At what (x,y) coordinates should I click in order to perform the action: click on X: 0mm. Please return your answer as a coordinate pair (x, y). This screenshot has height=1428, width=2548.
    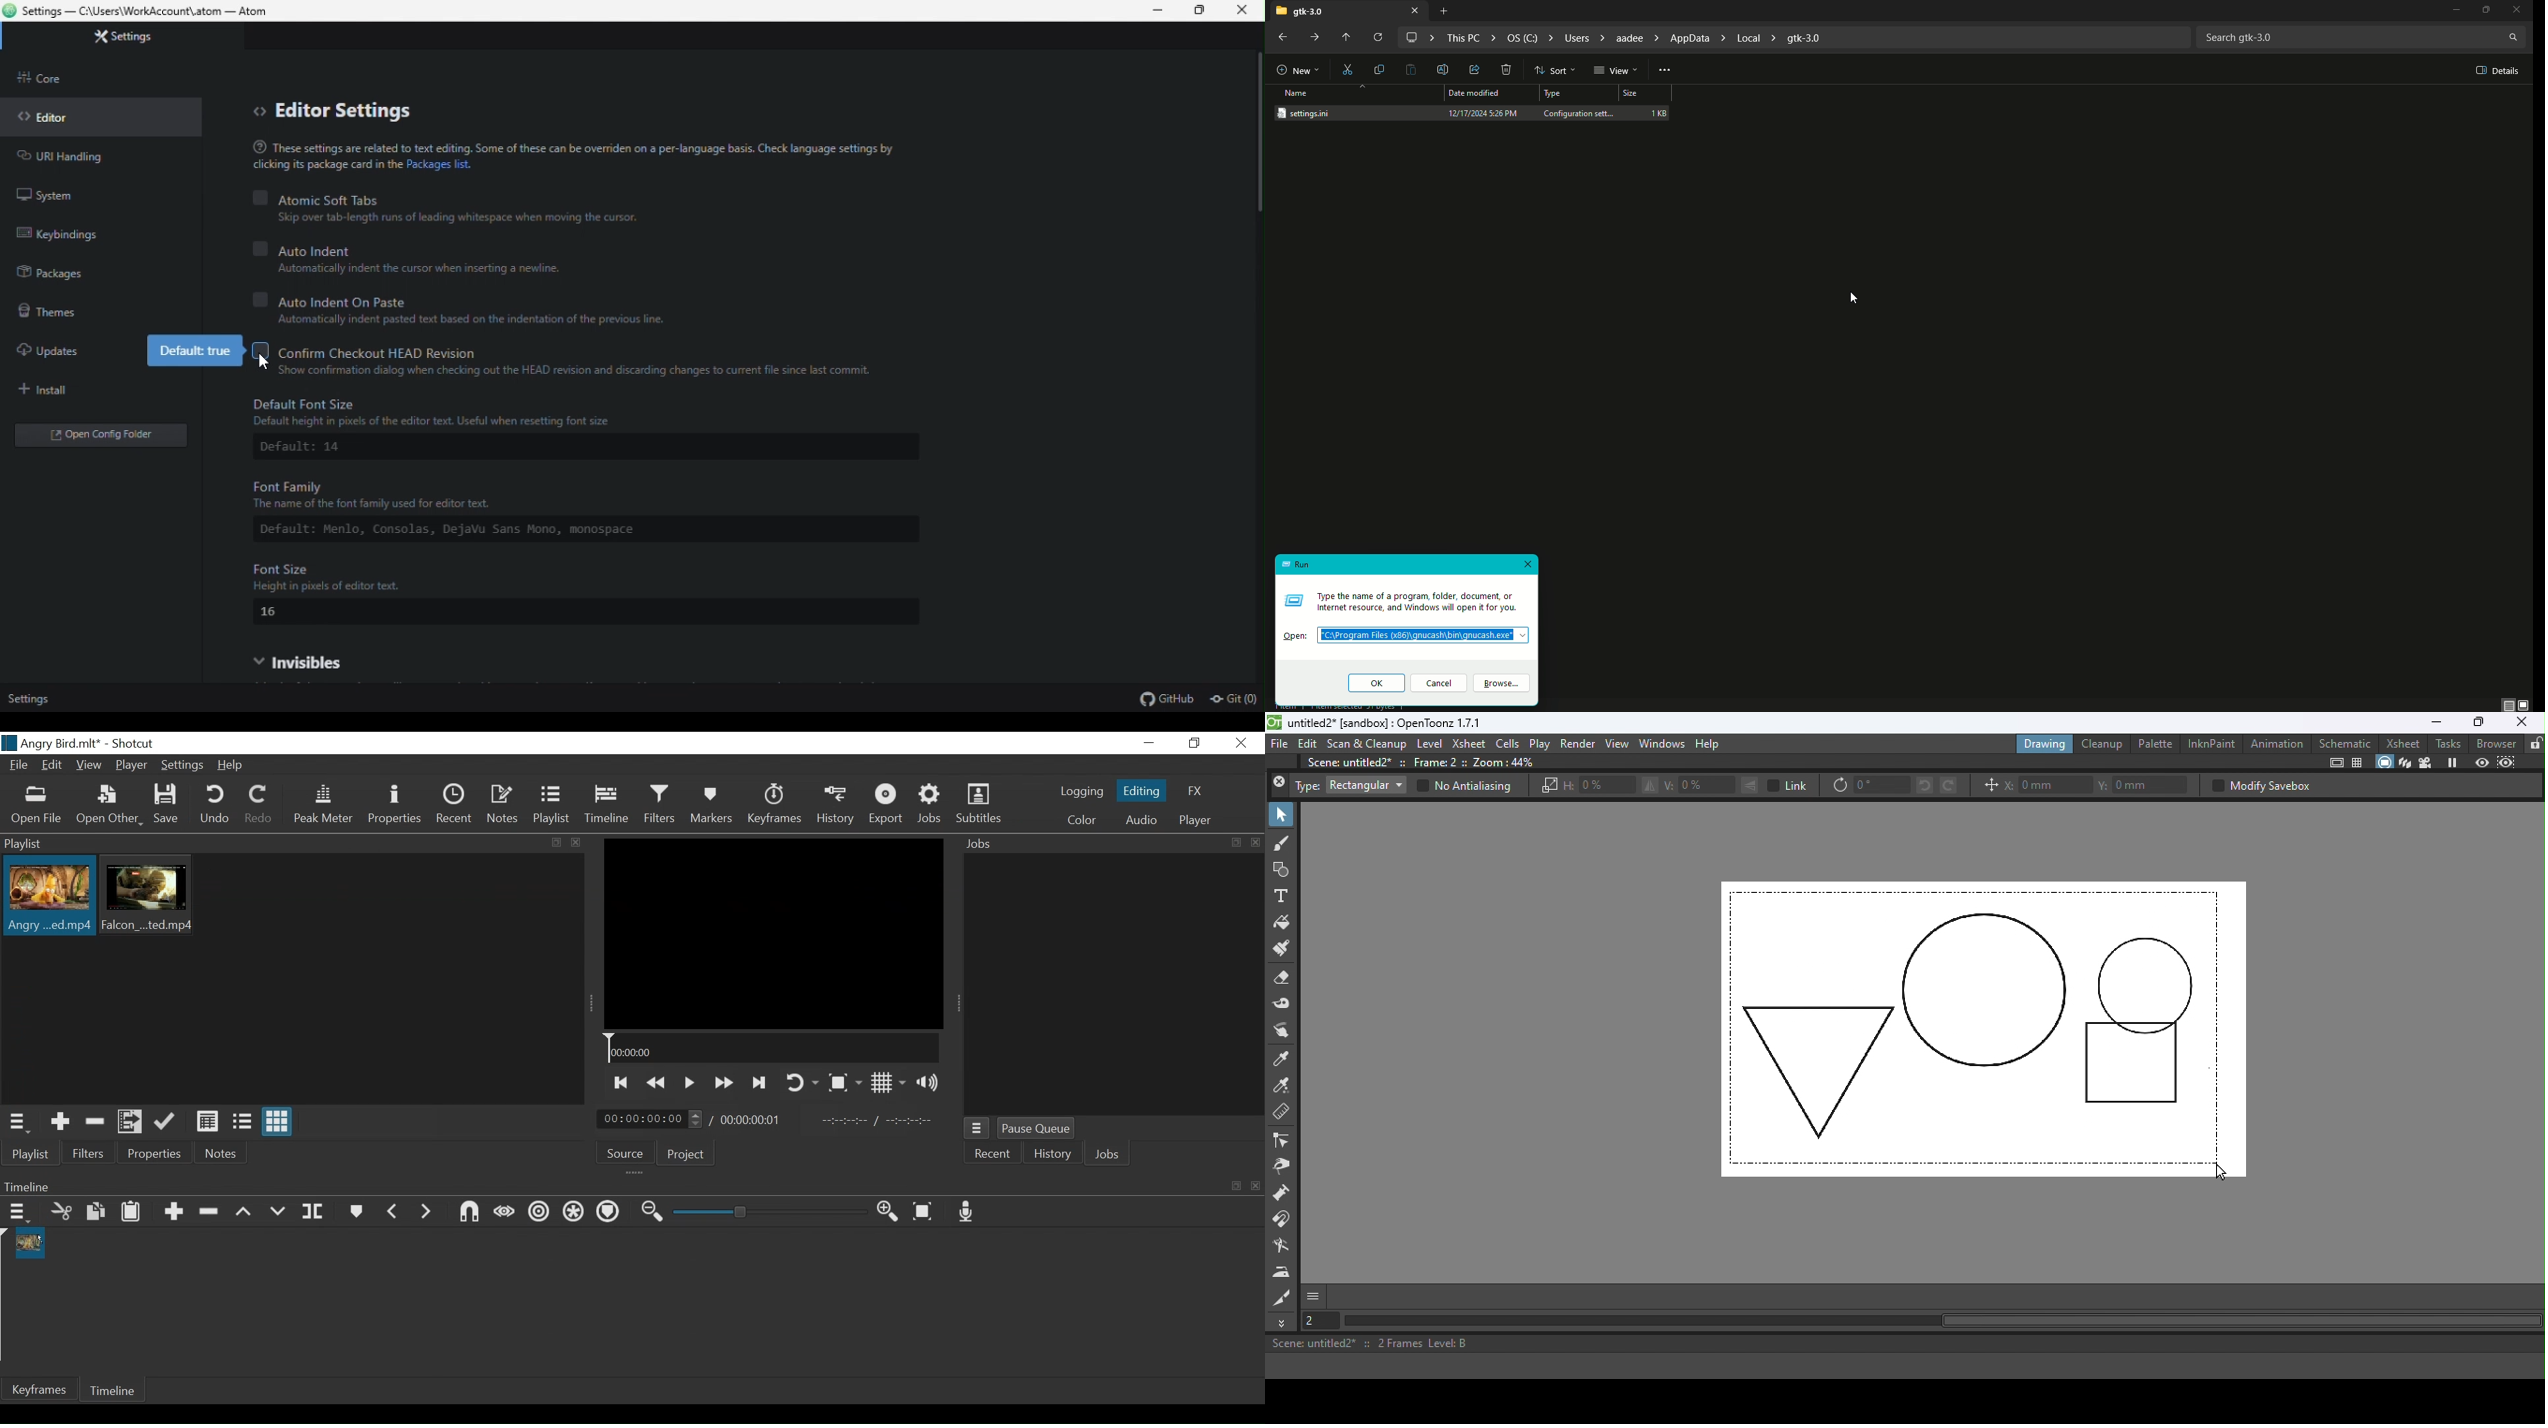
    Looking at the image, I should click on (2047, 785).